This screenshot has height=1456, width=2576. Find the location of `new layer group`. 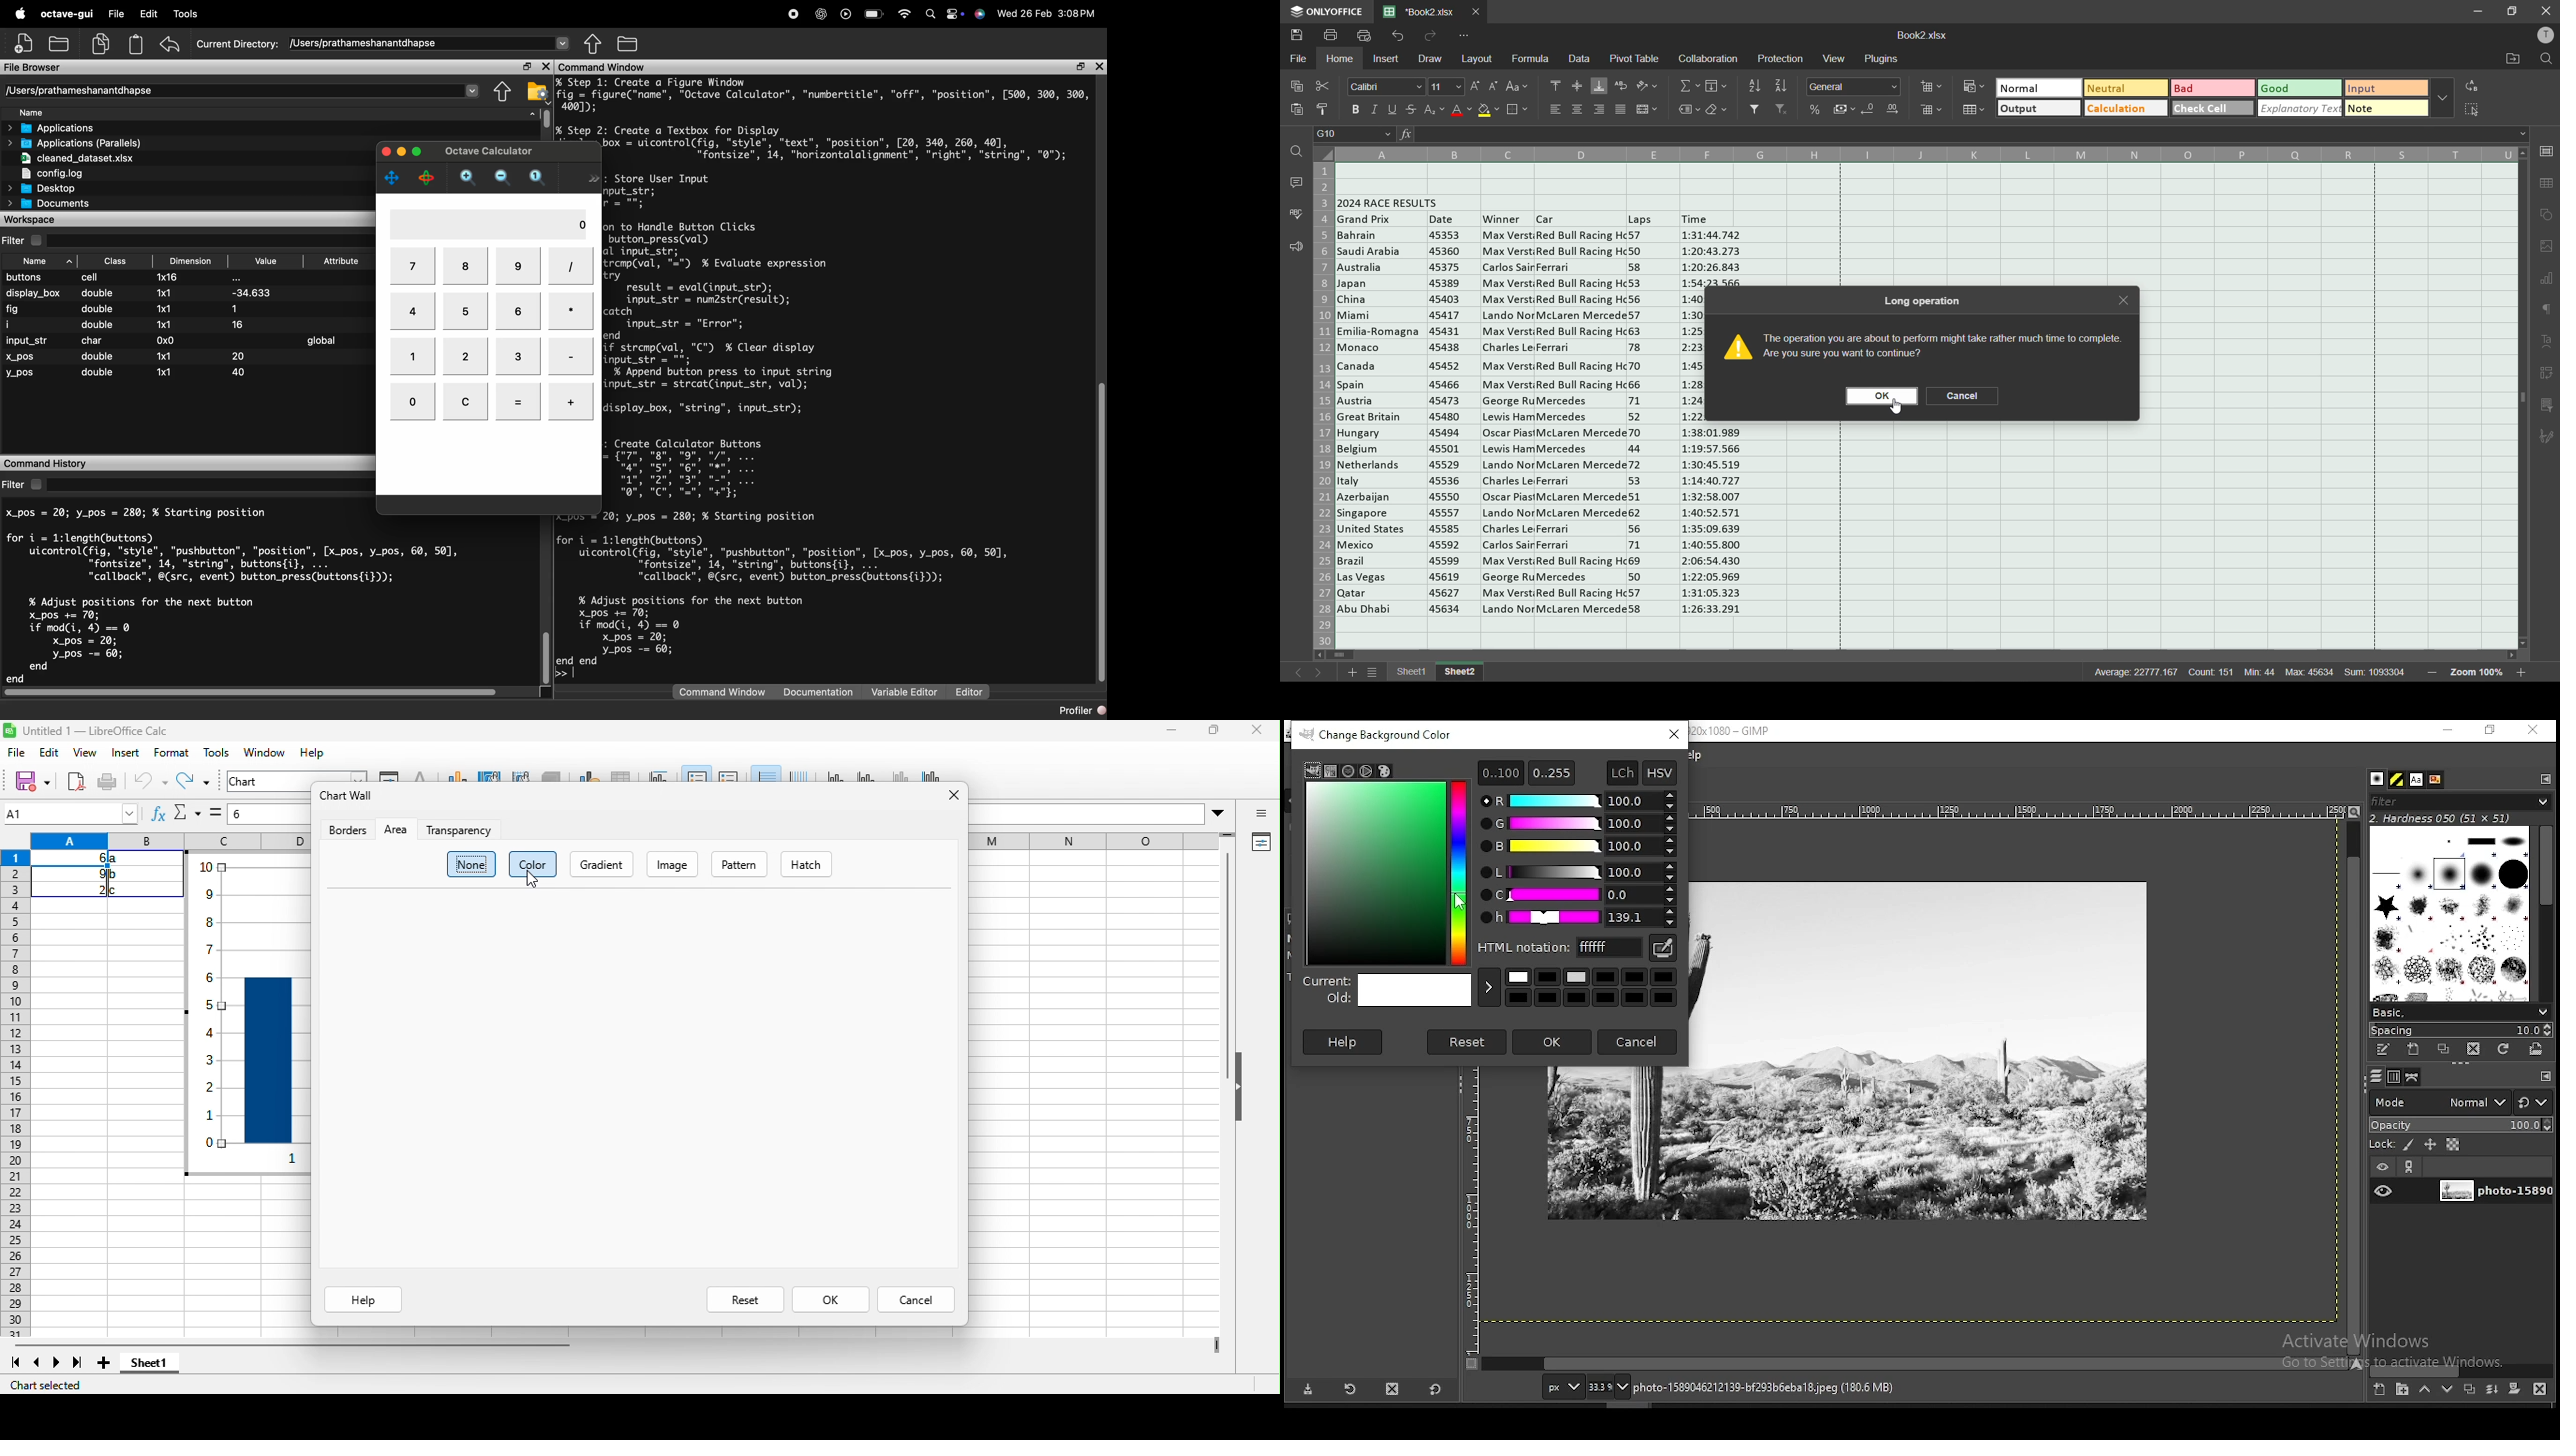

new layer group is located at coordinates (2401, 1390).